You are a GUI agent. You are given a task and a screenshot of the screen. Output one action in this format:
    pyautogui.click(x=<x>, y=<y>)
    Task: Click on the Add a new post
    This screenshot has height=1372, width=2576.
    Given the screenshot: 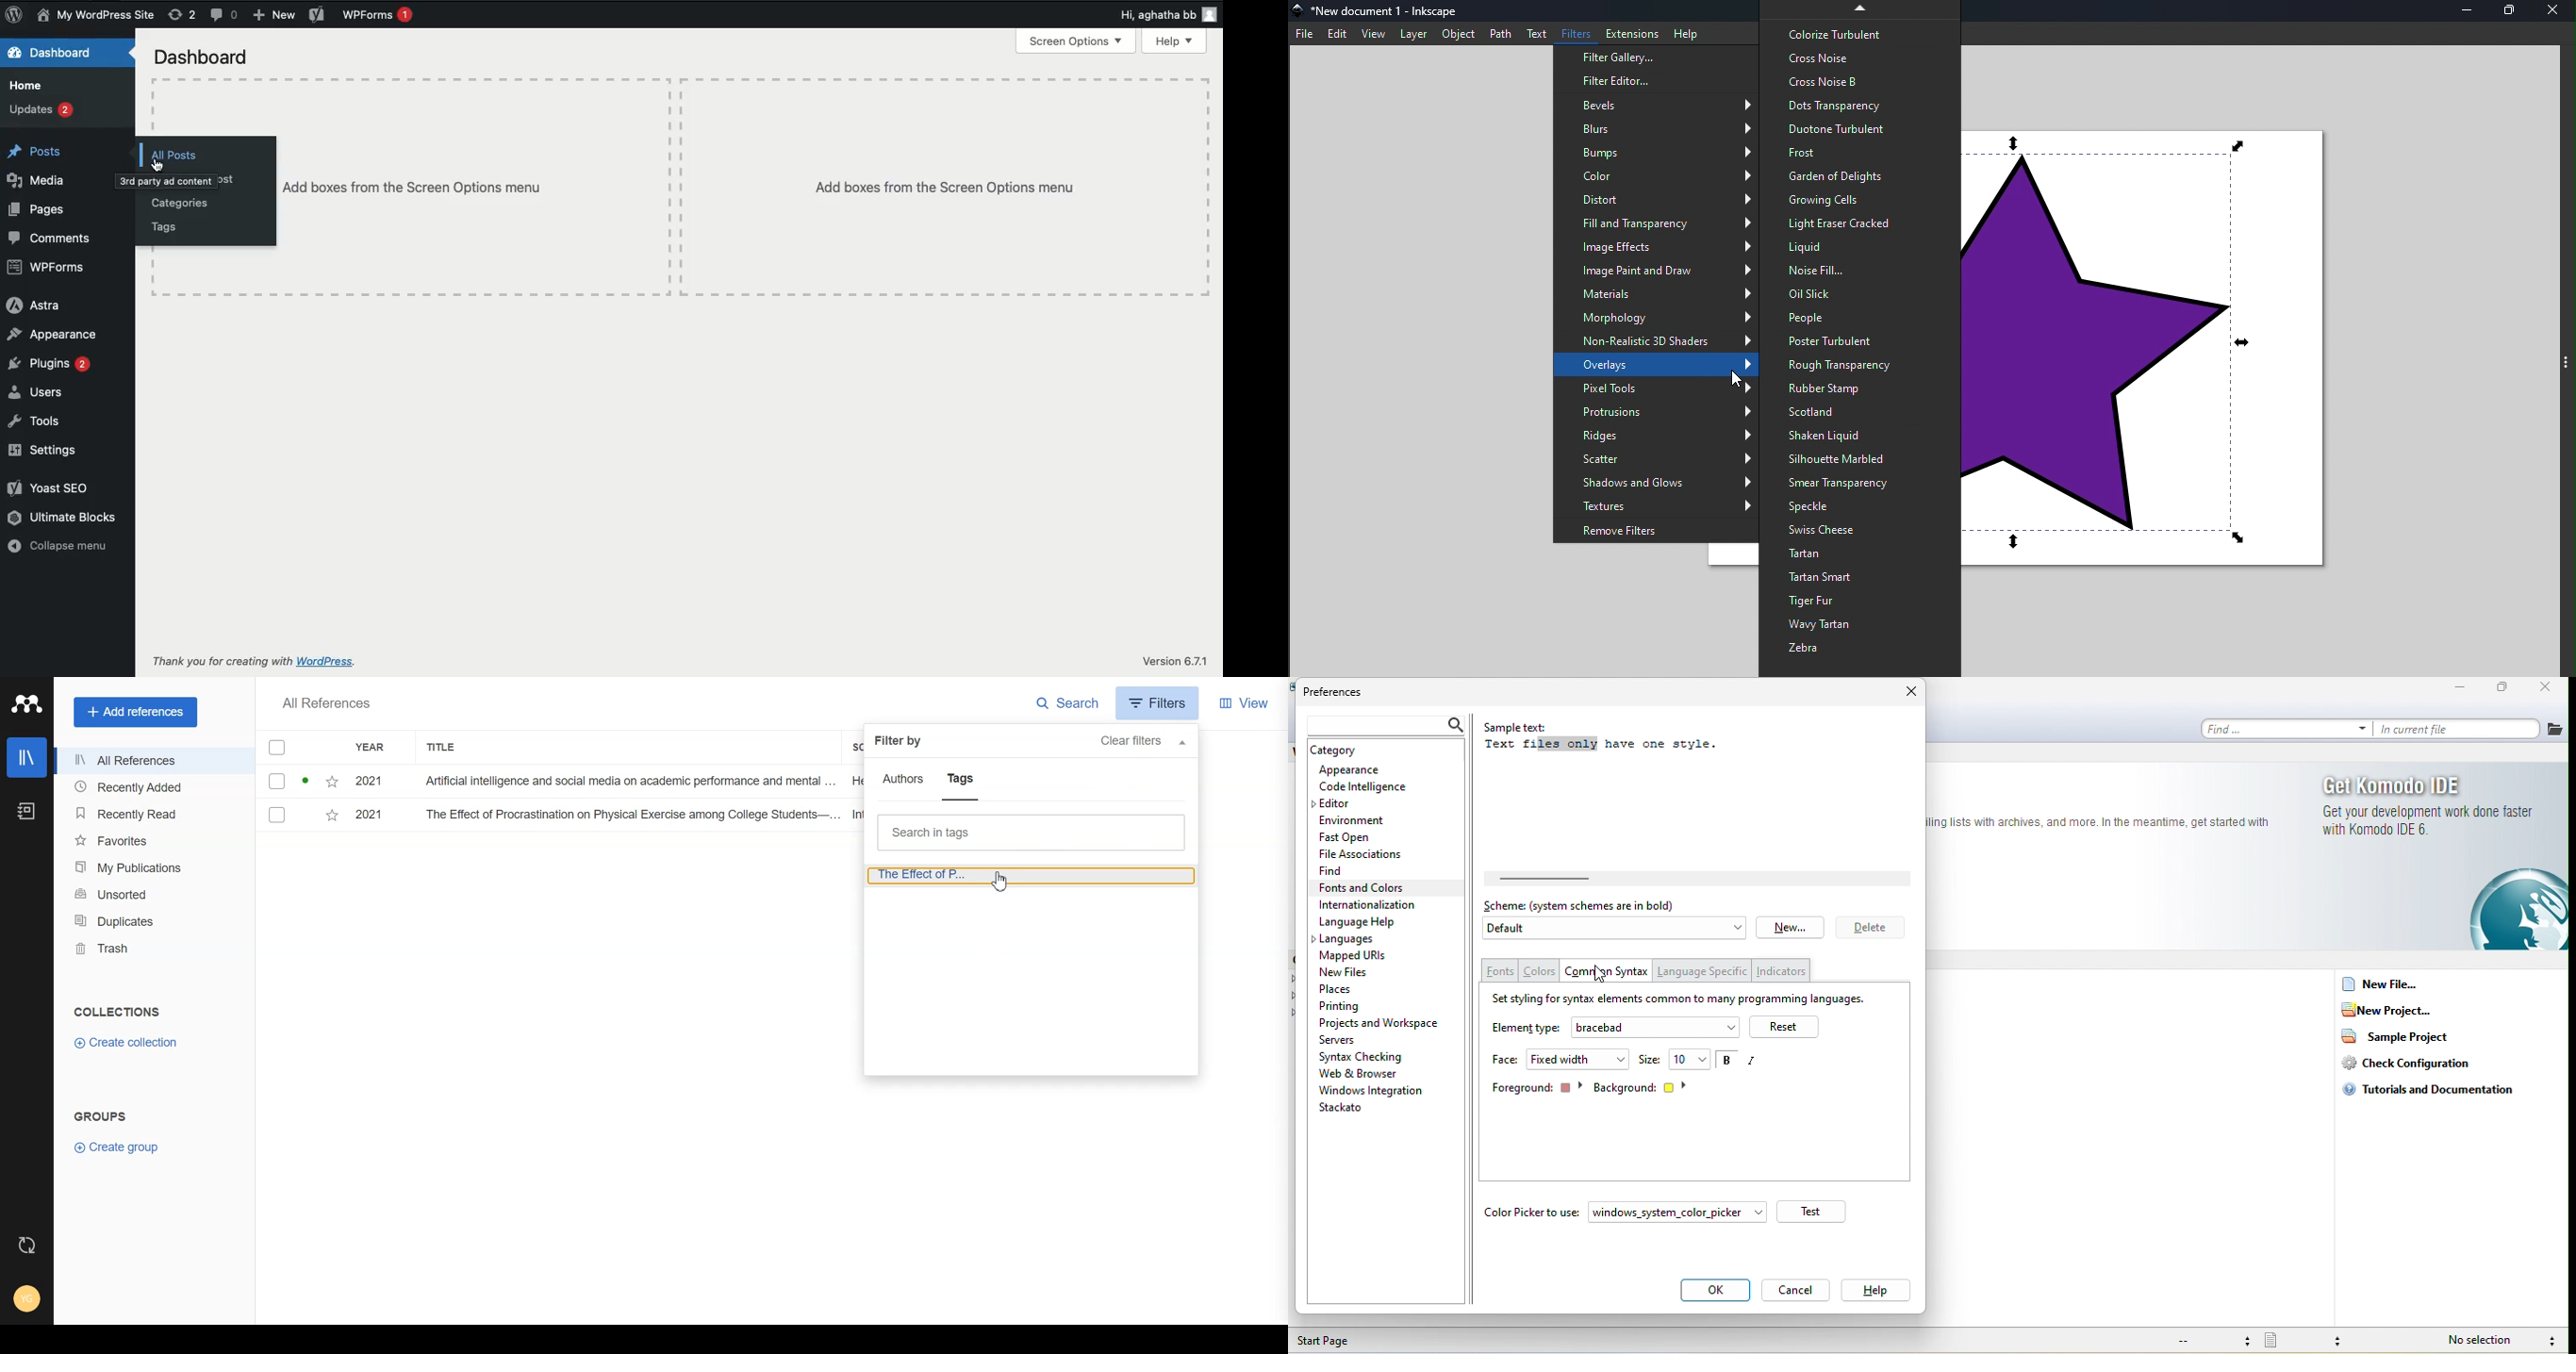 What is the action you would take?
    pyautogui.click(x=192, y=180)
    